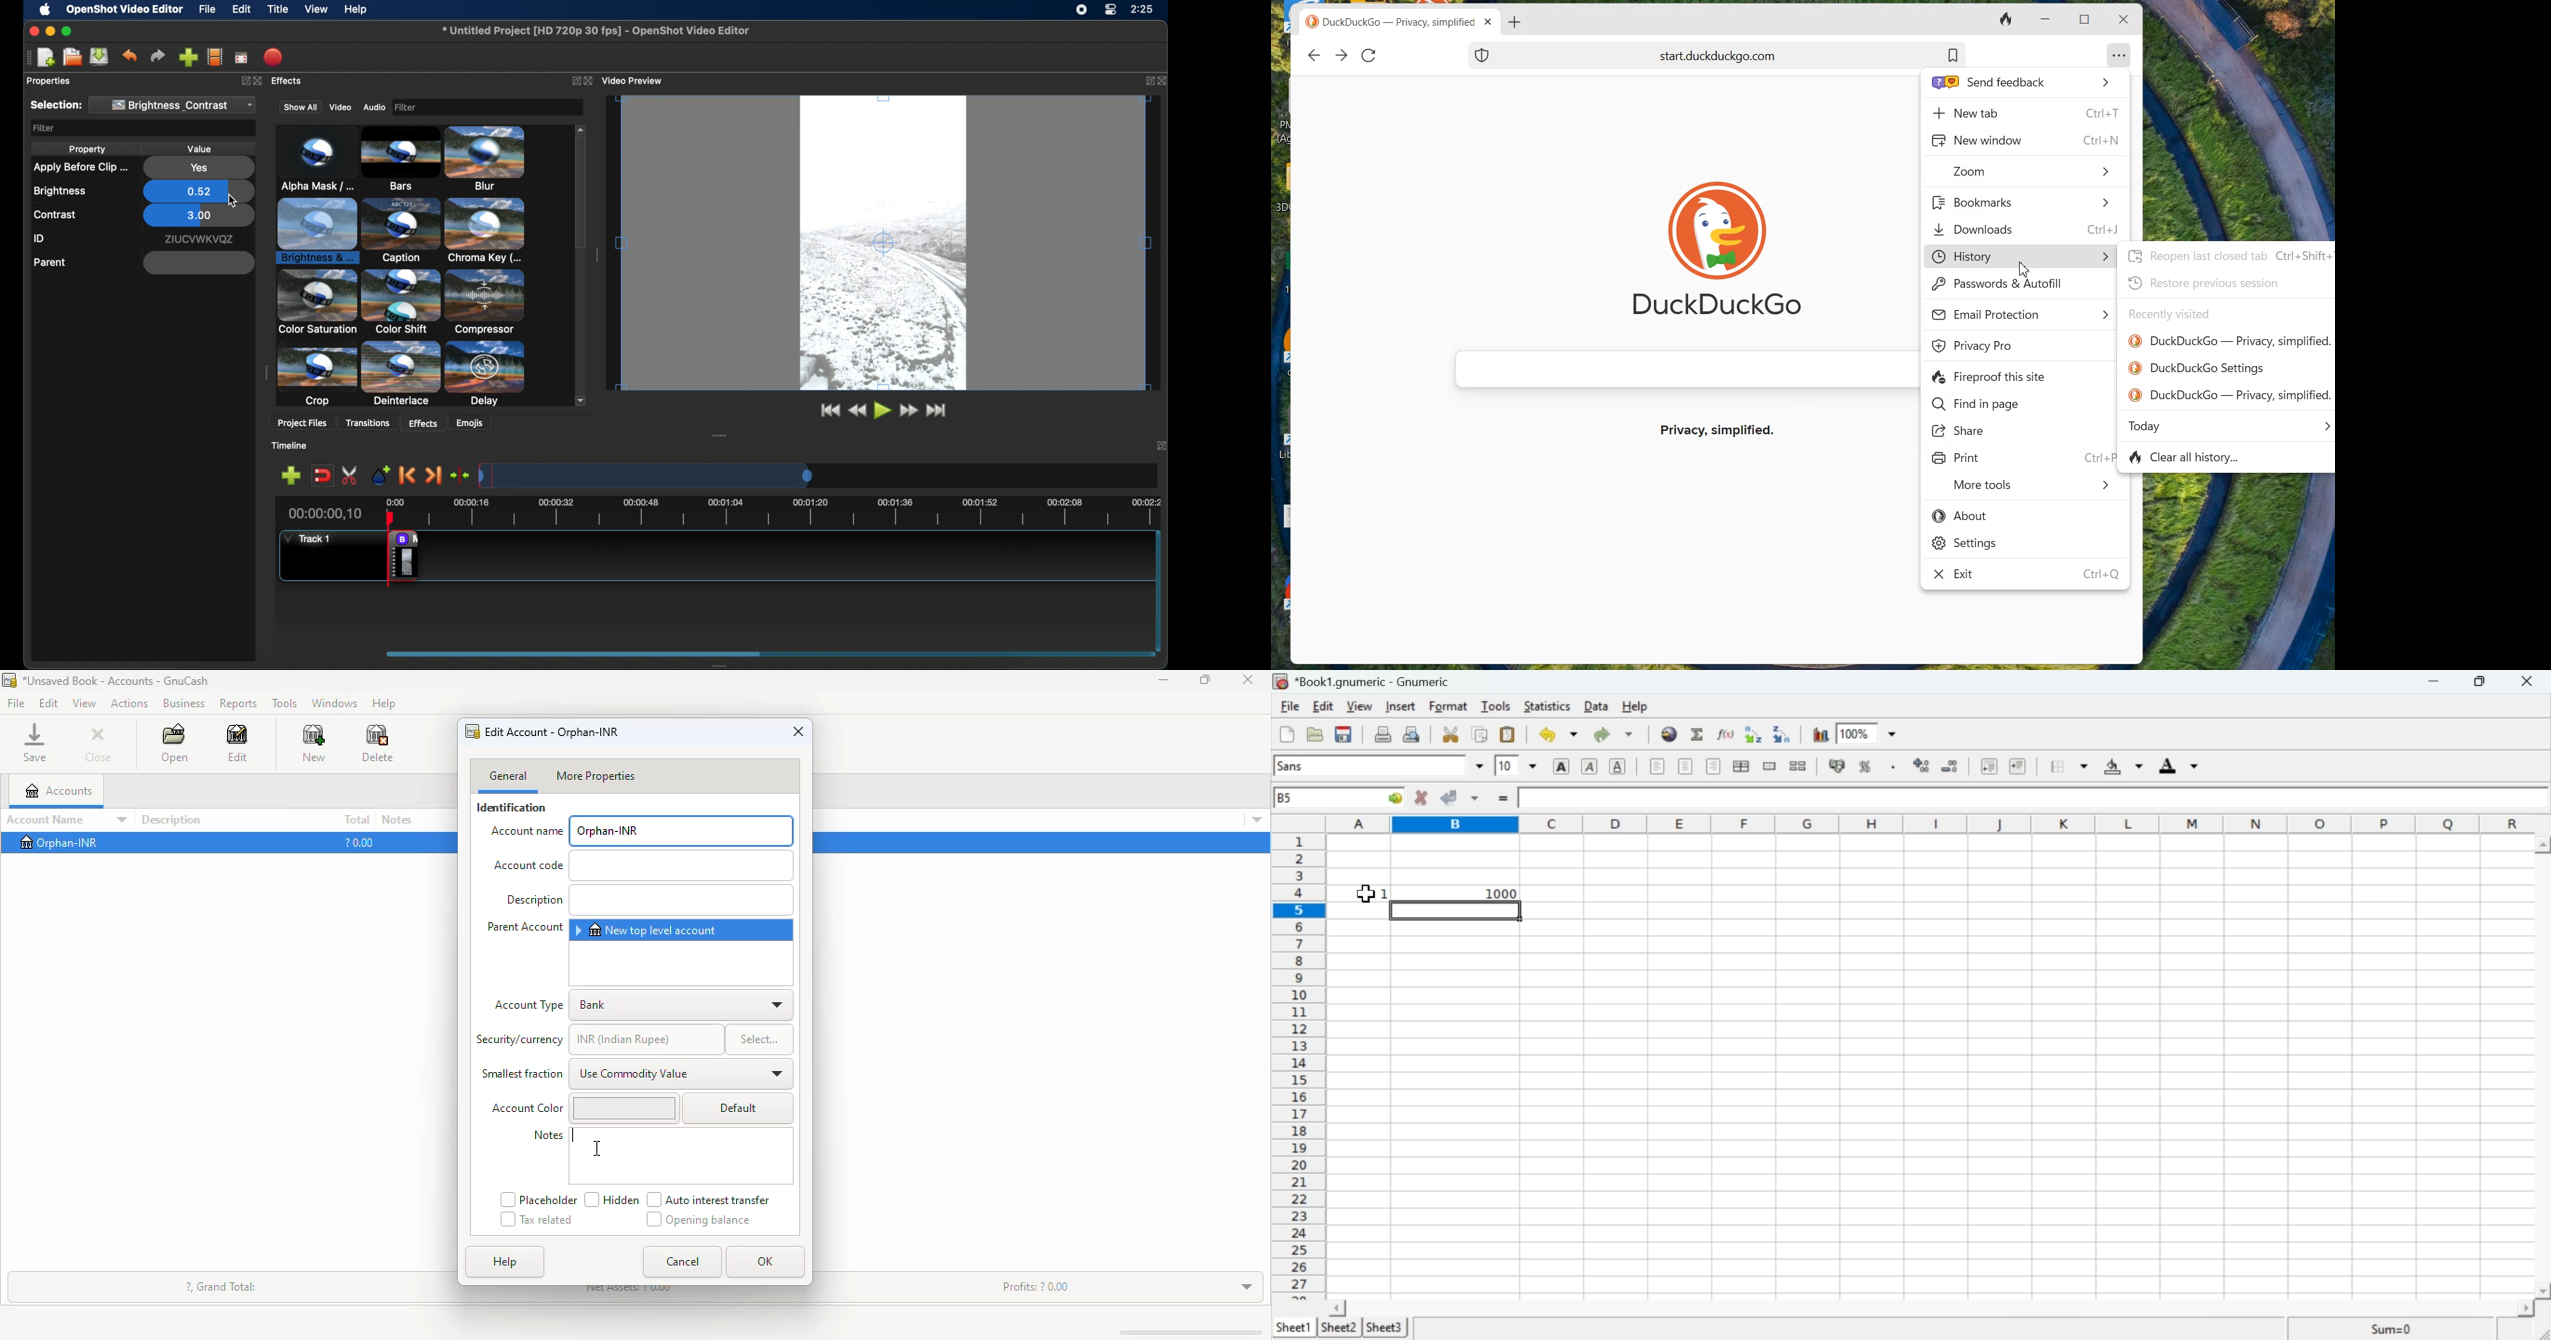 The width and height of the screenshot is (2576, 1344). I want to click on Merge a range of cells, so click(1769, 766).